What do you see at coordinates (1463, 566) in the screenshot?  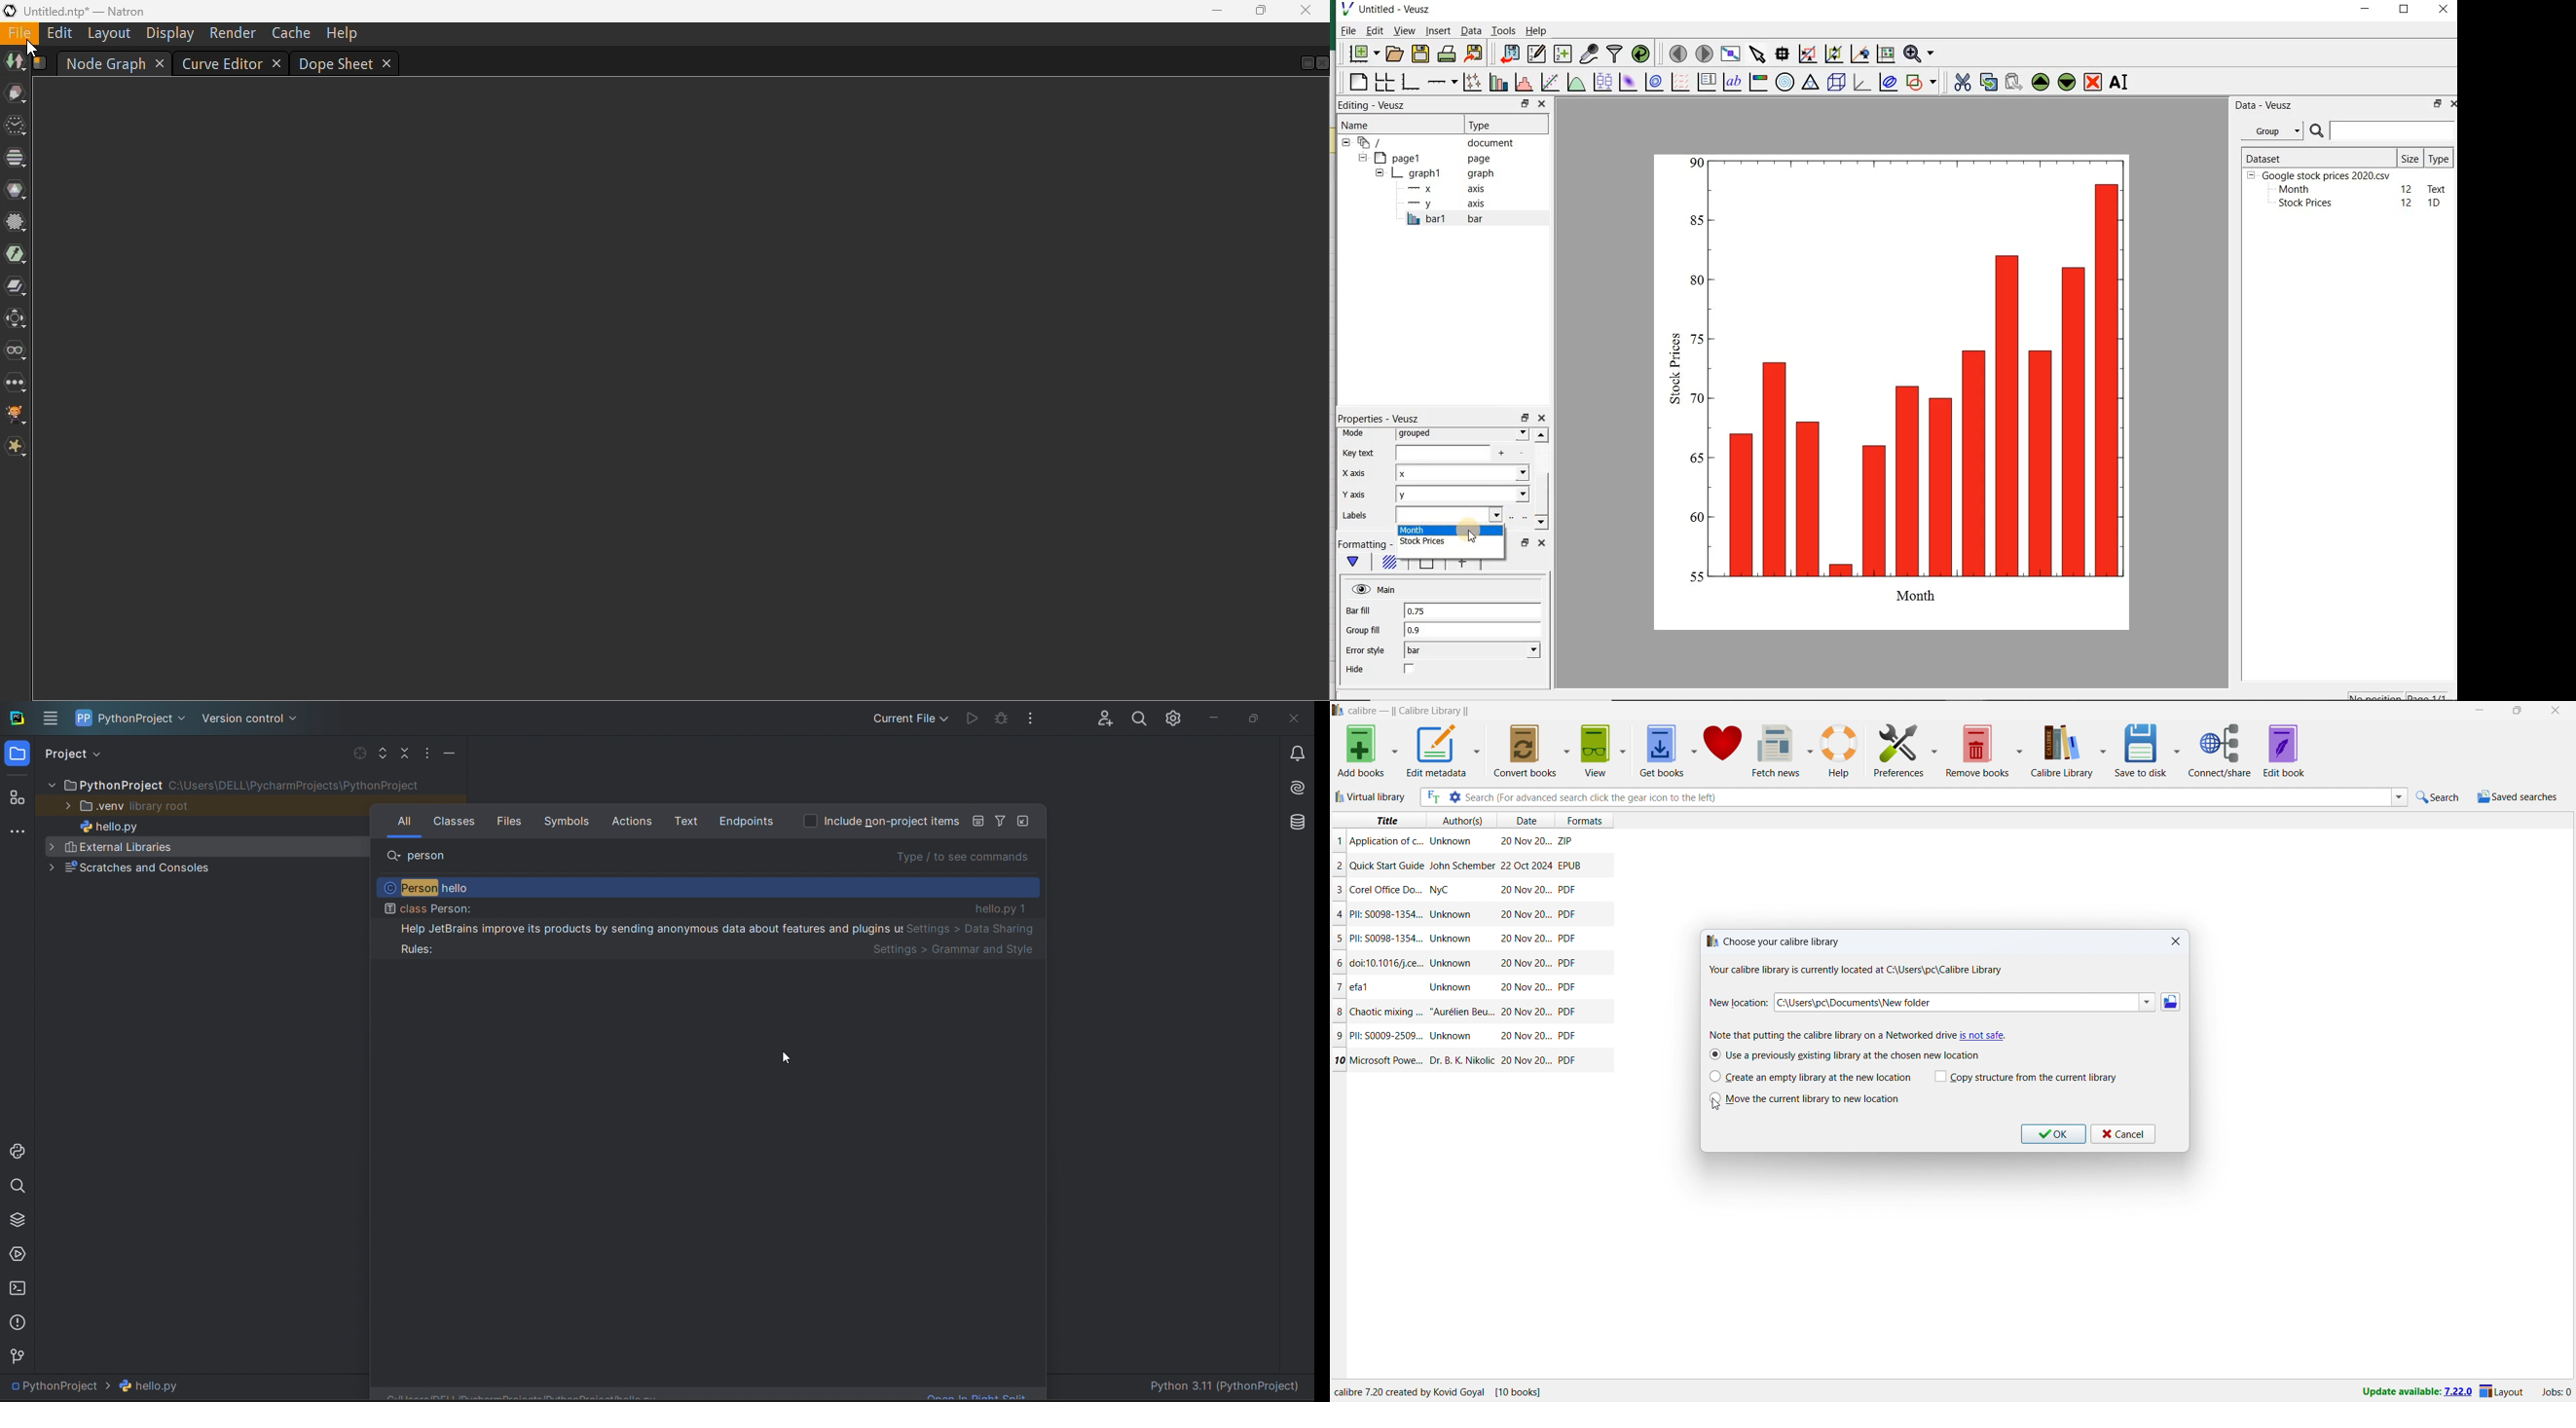 I see `error bar line` at bounding box center [1463, 566].